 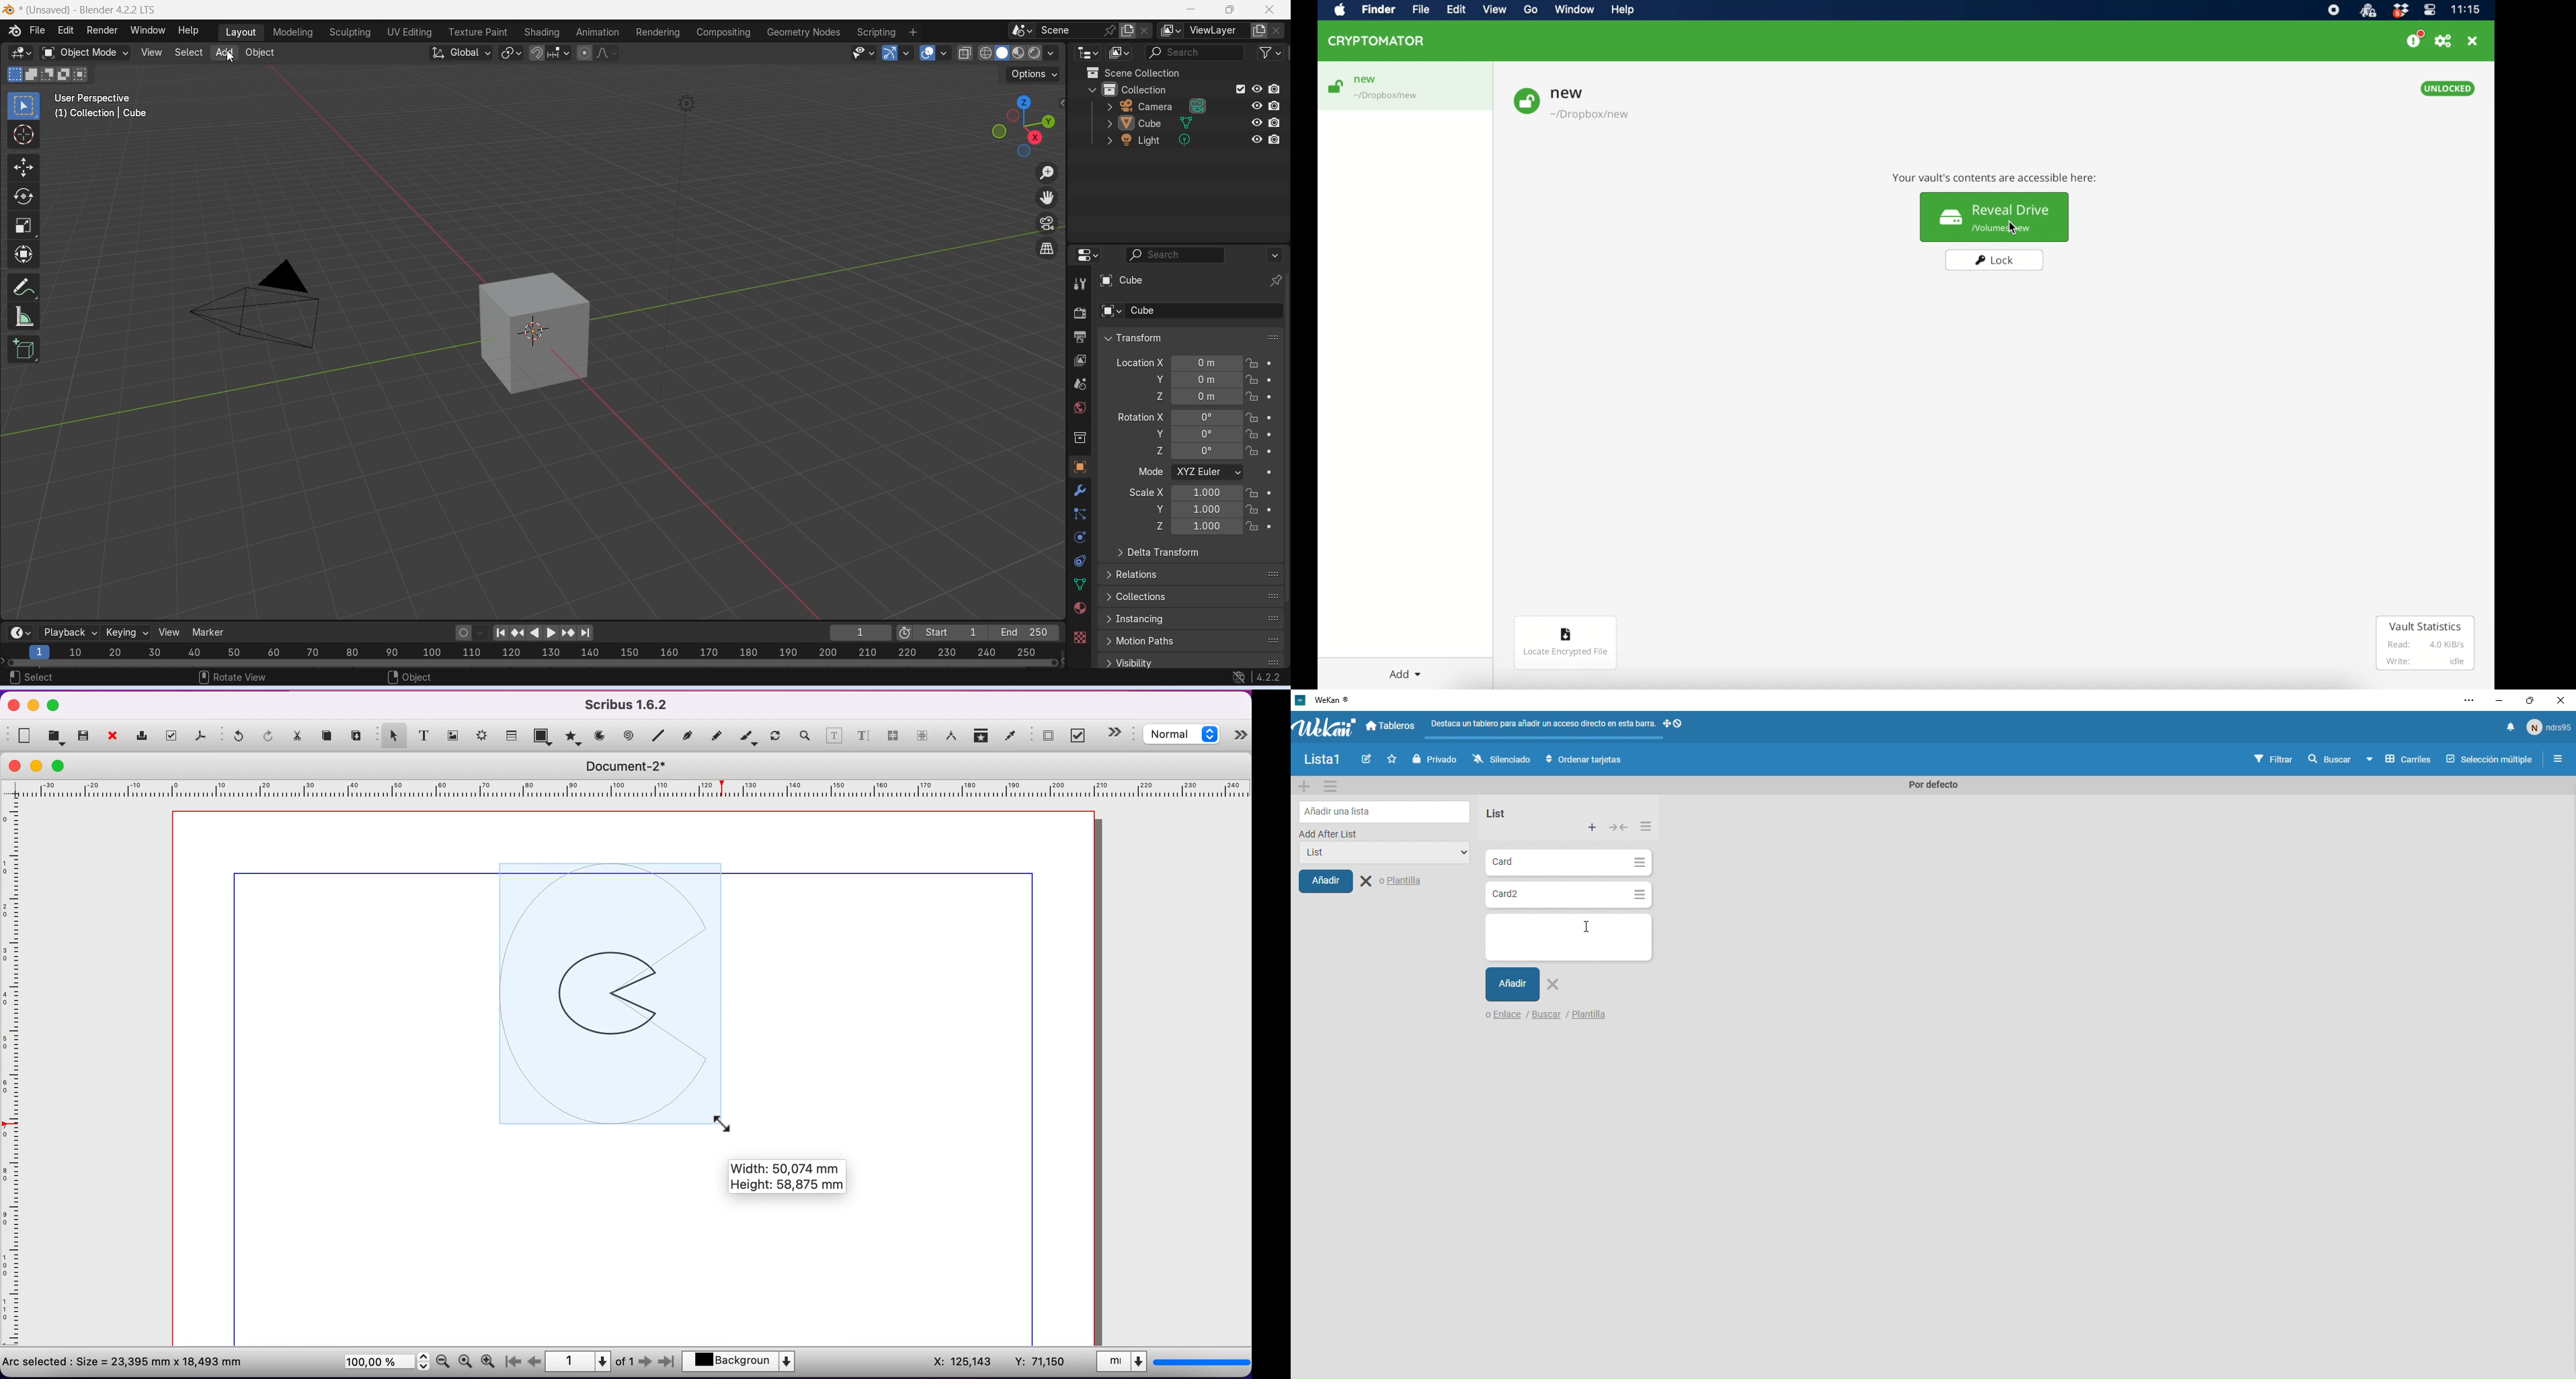 I want to click on modifier, so click(x=1080, y=490).